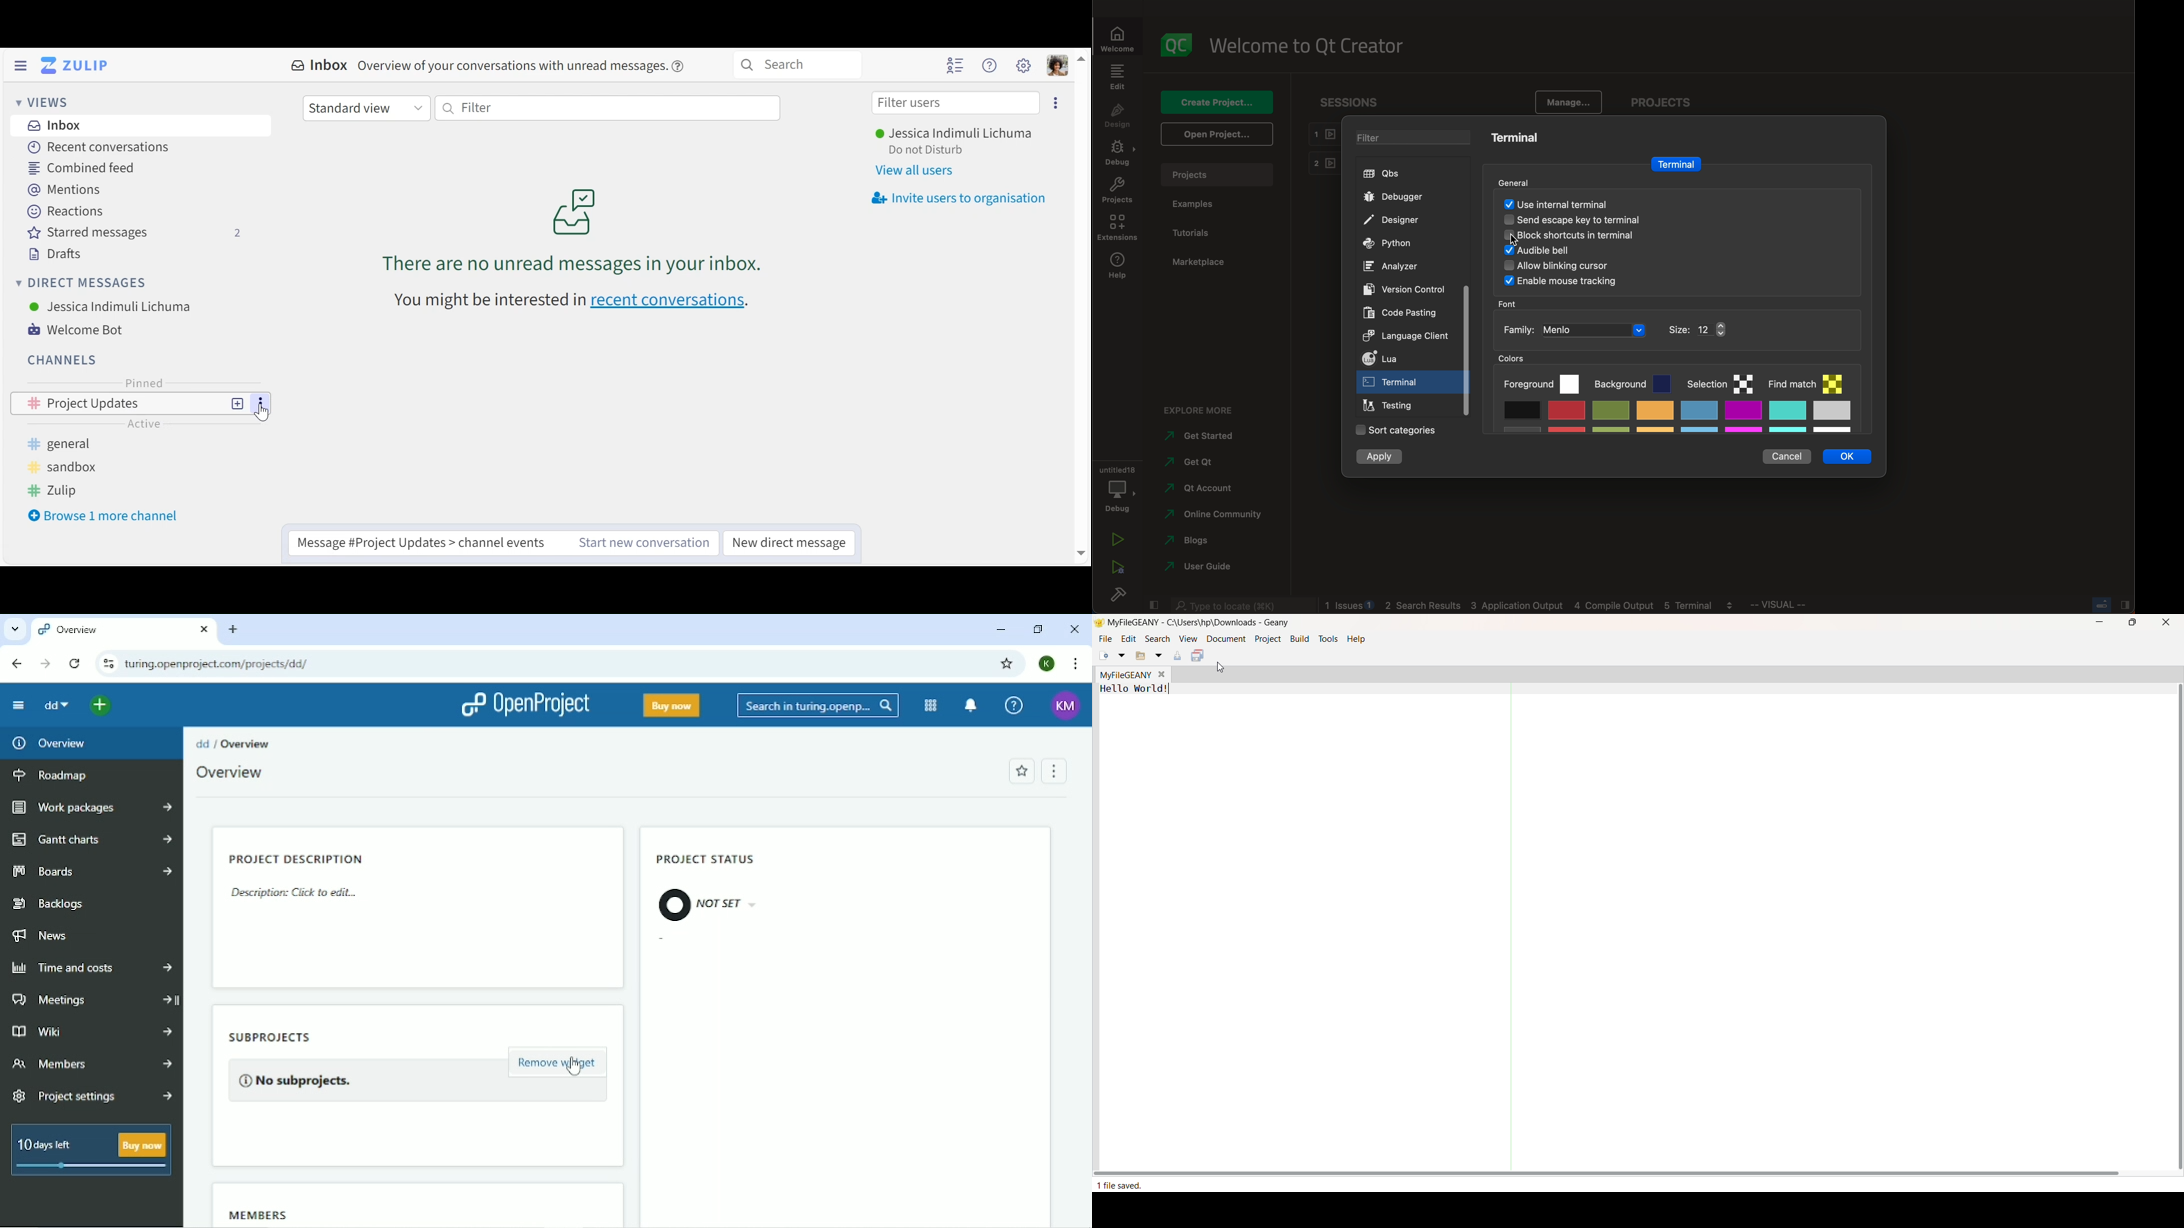 The image size is (2184, 1232). Describe the element at coordinates (1082, 57) in the screenshot. I see `Up` at that location.